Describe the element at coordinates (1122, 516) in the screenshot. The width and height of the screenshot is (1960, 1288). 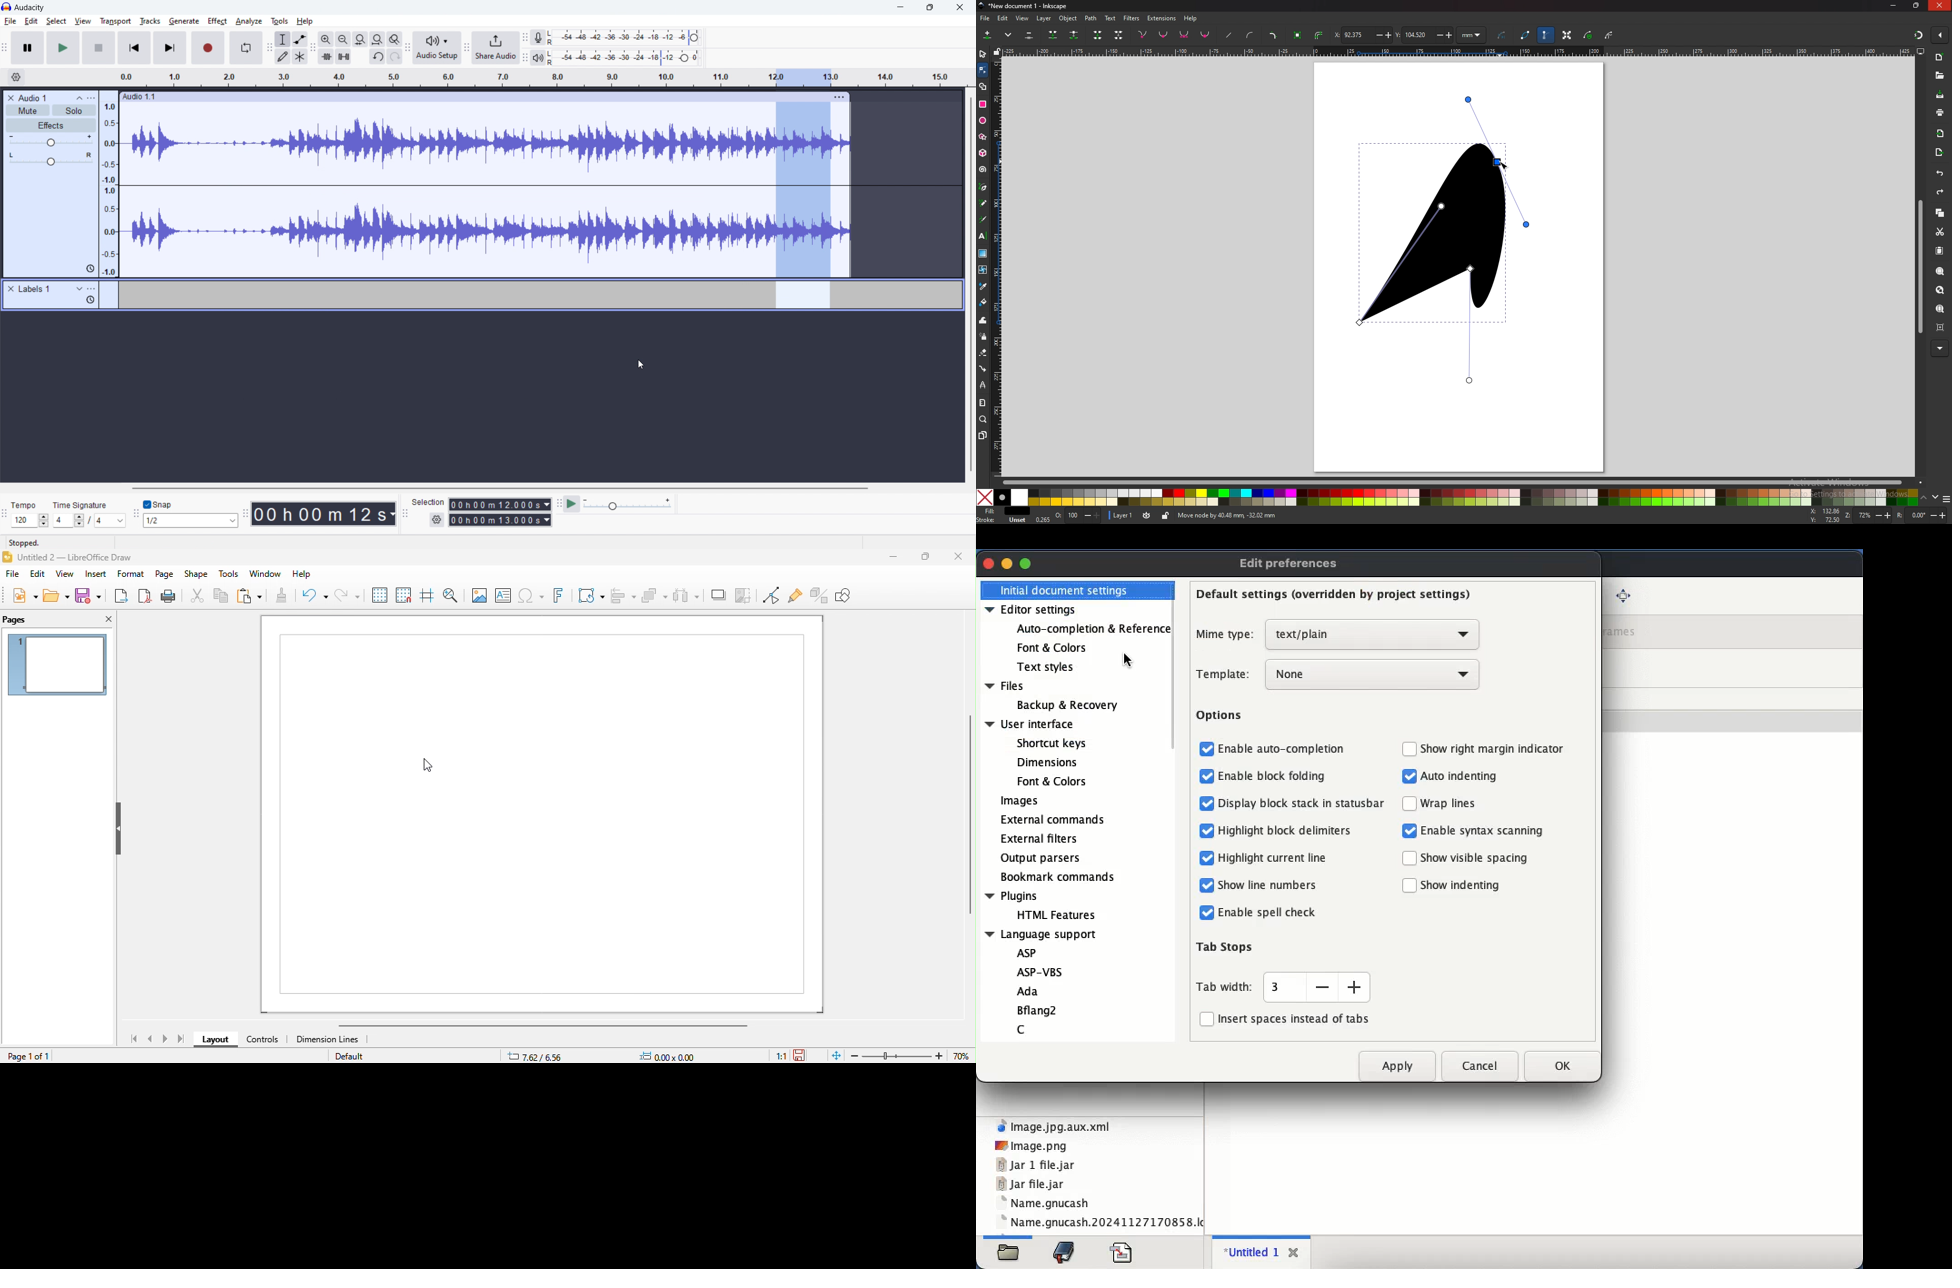
I see `layer` at that location.